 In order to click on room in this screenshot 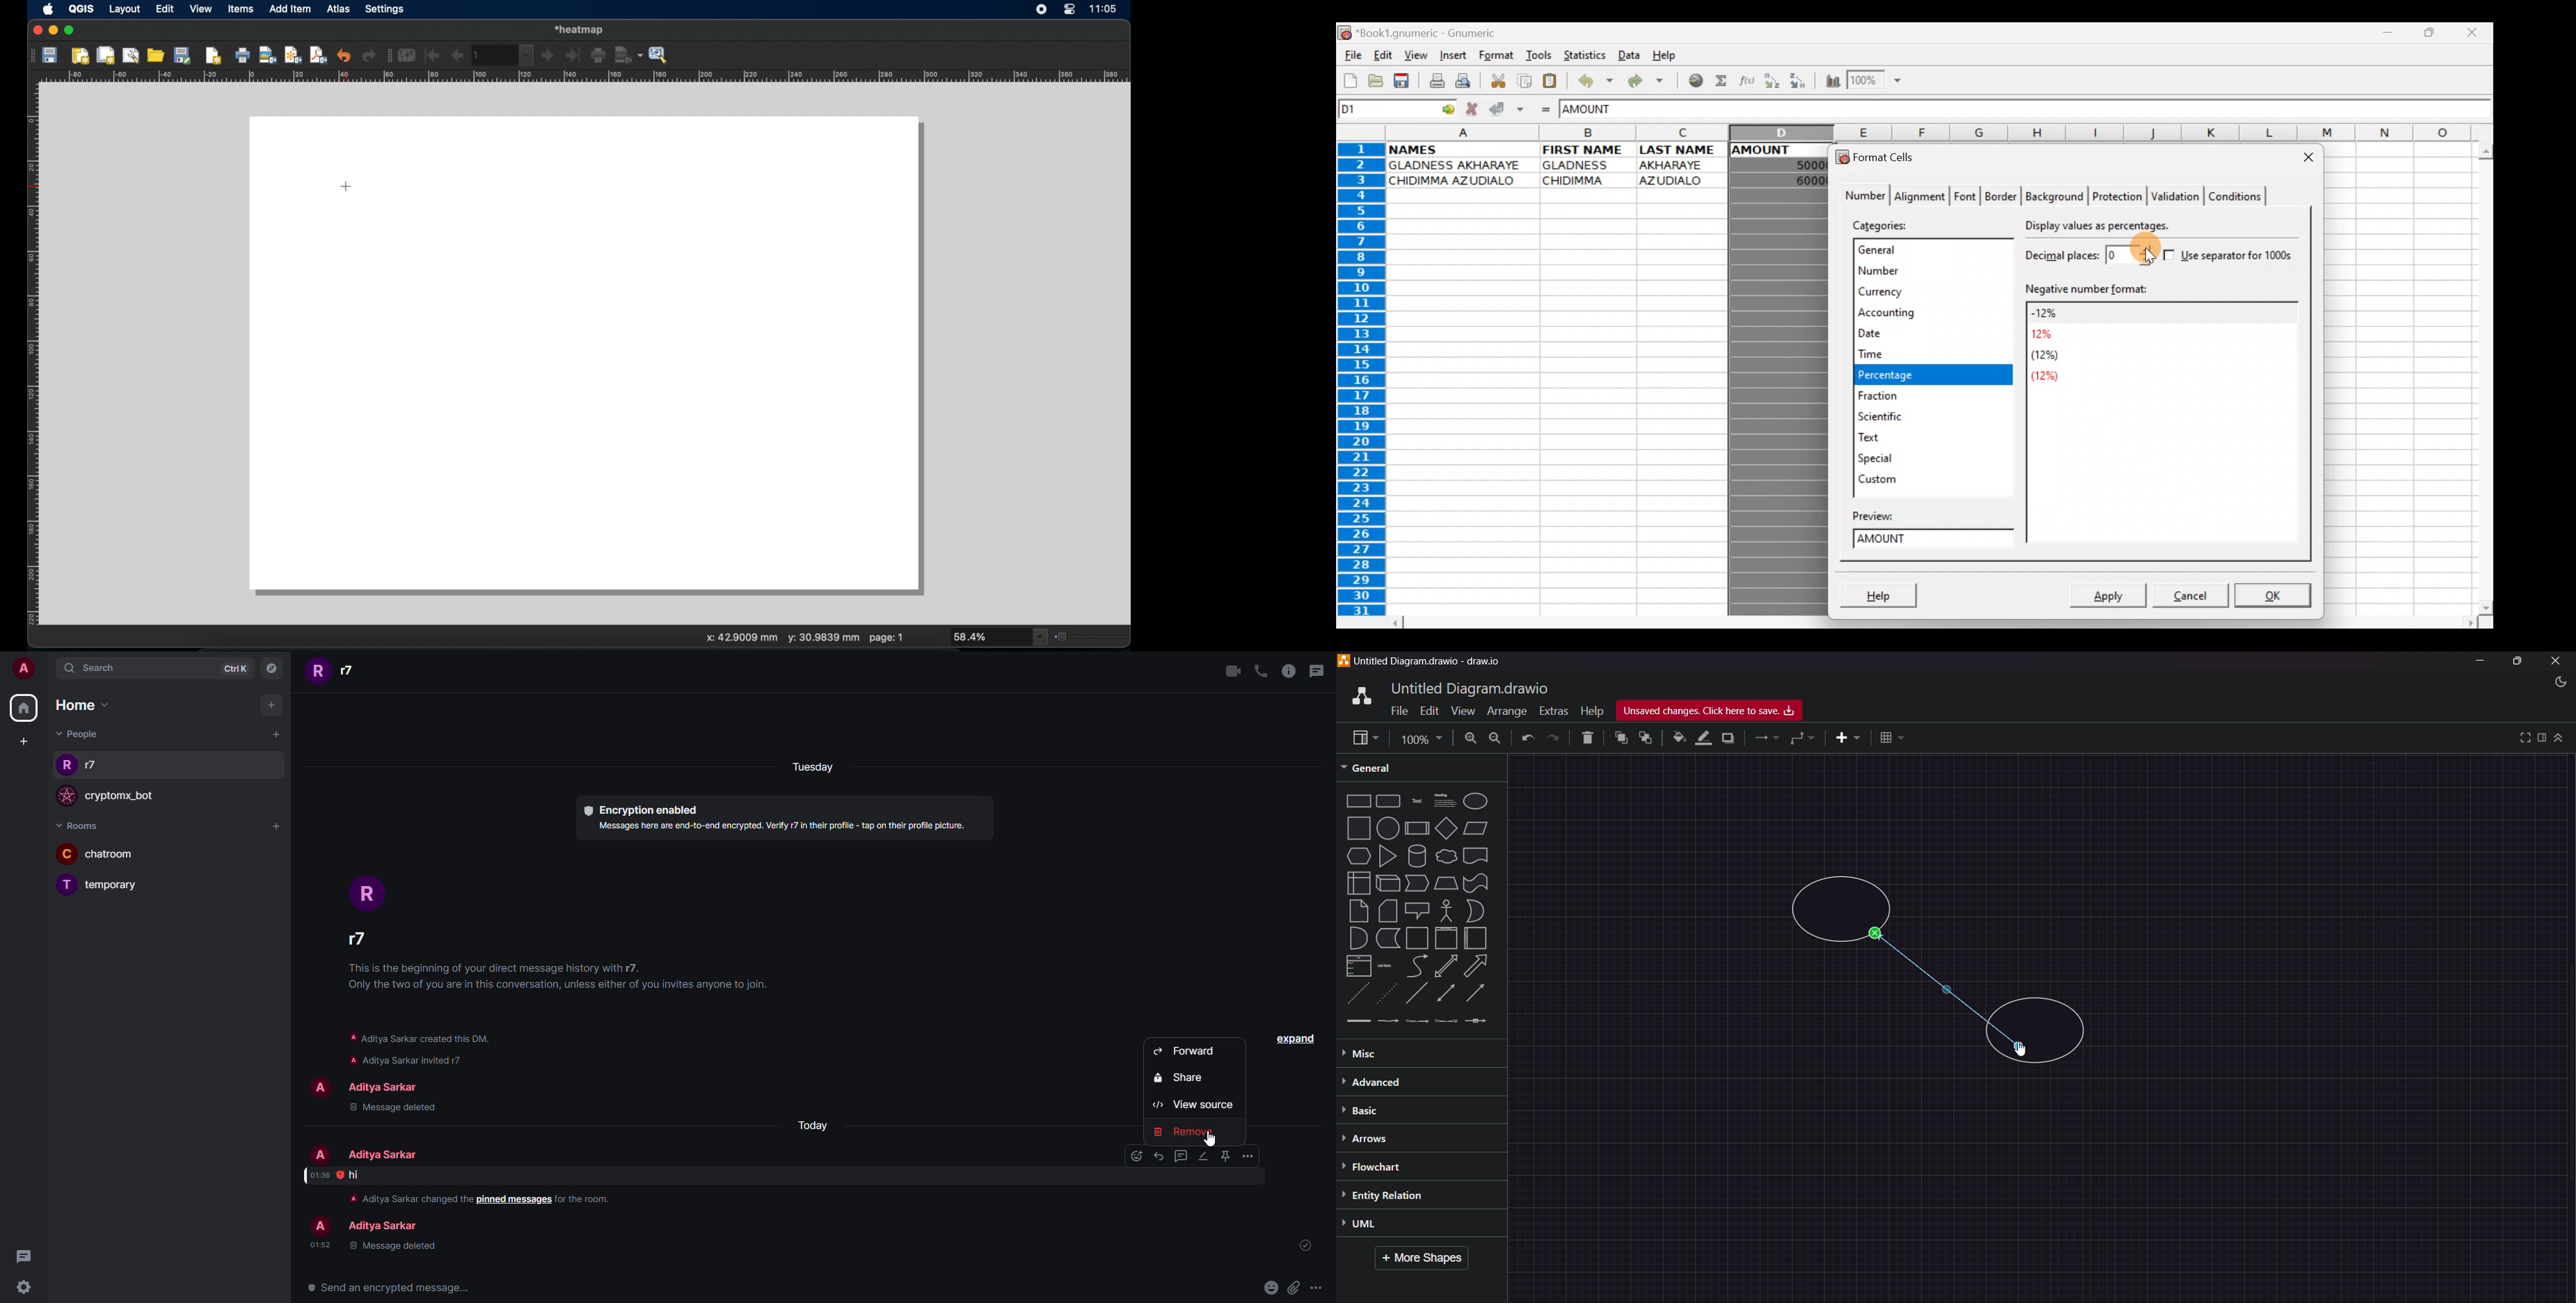, I will do `click(127, 885)`.